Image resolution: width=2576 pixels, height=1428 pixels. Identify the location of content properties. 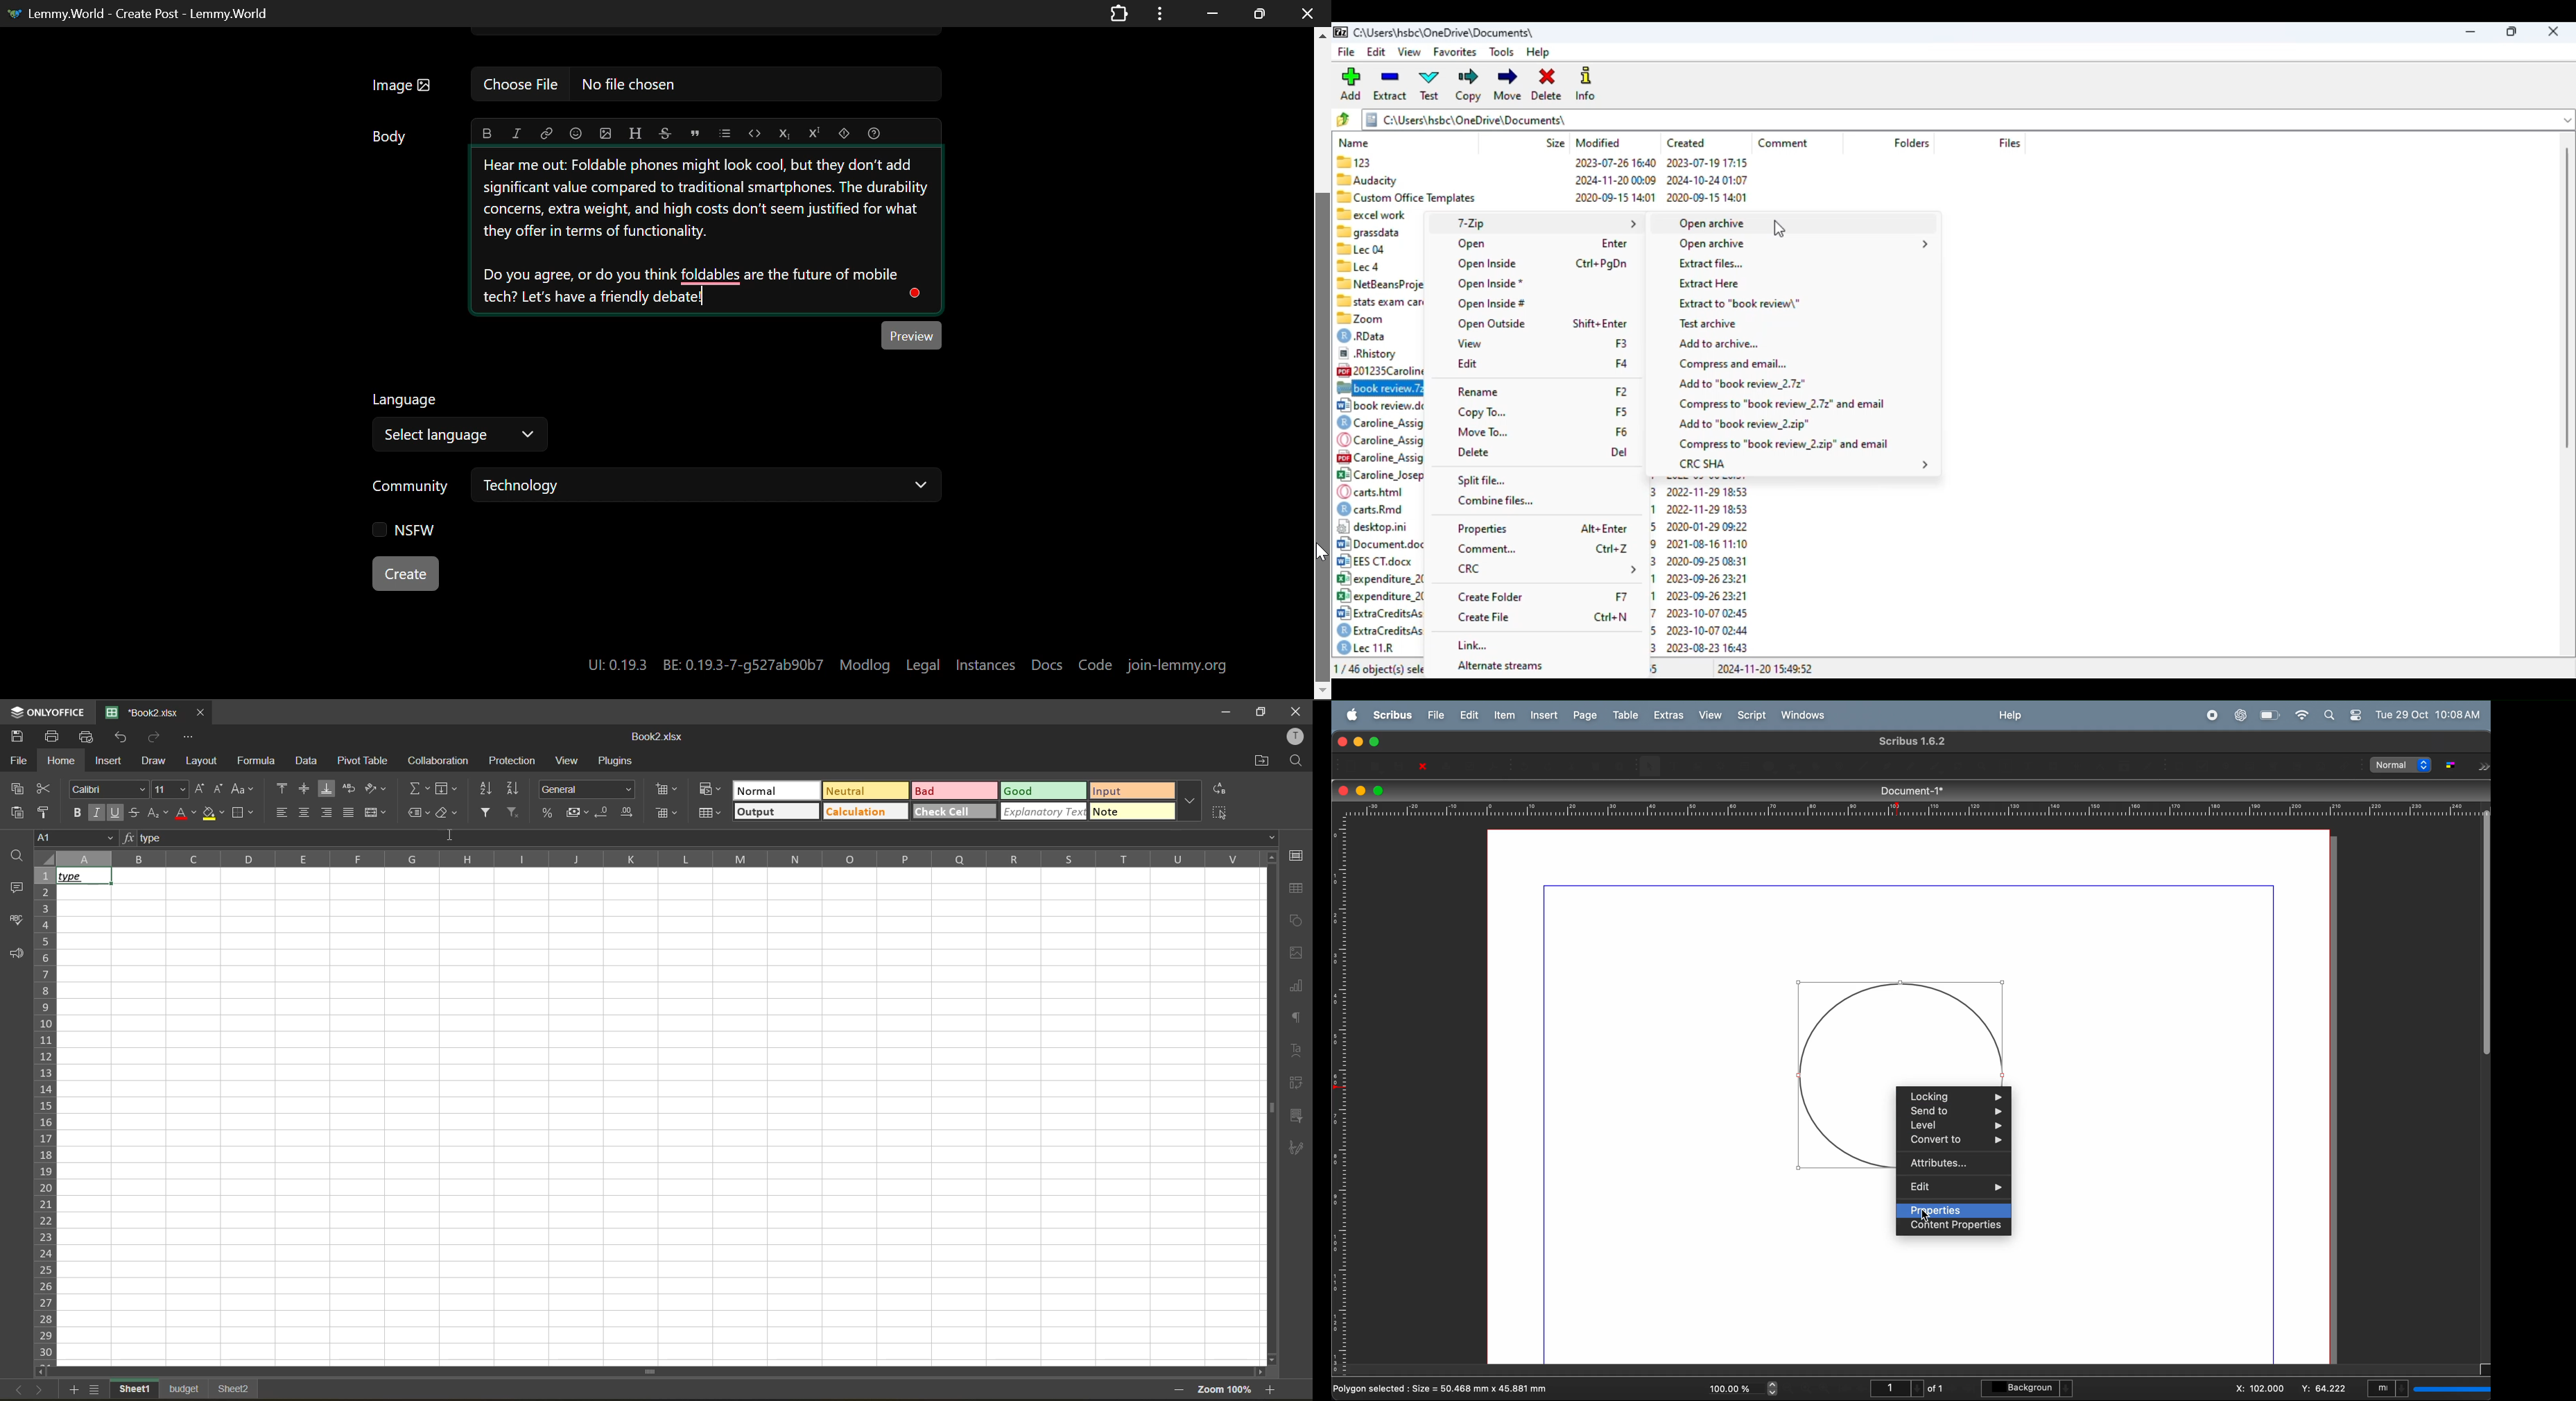
(1955, 1229).